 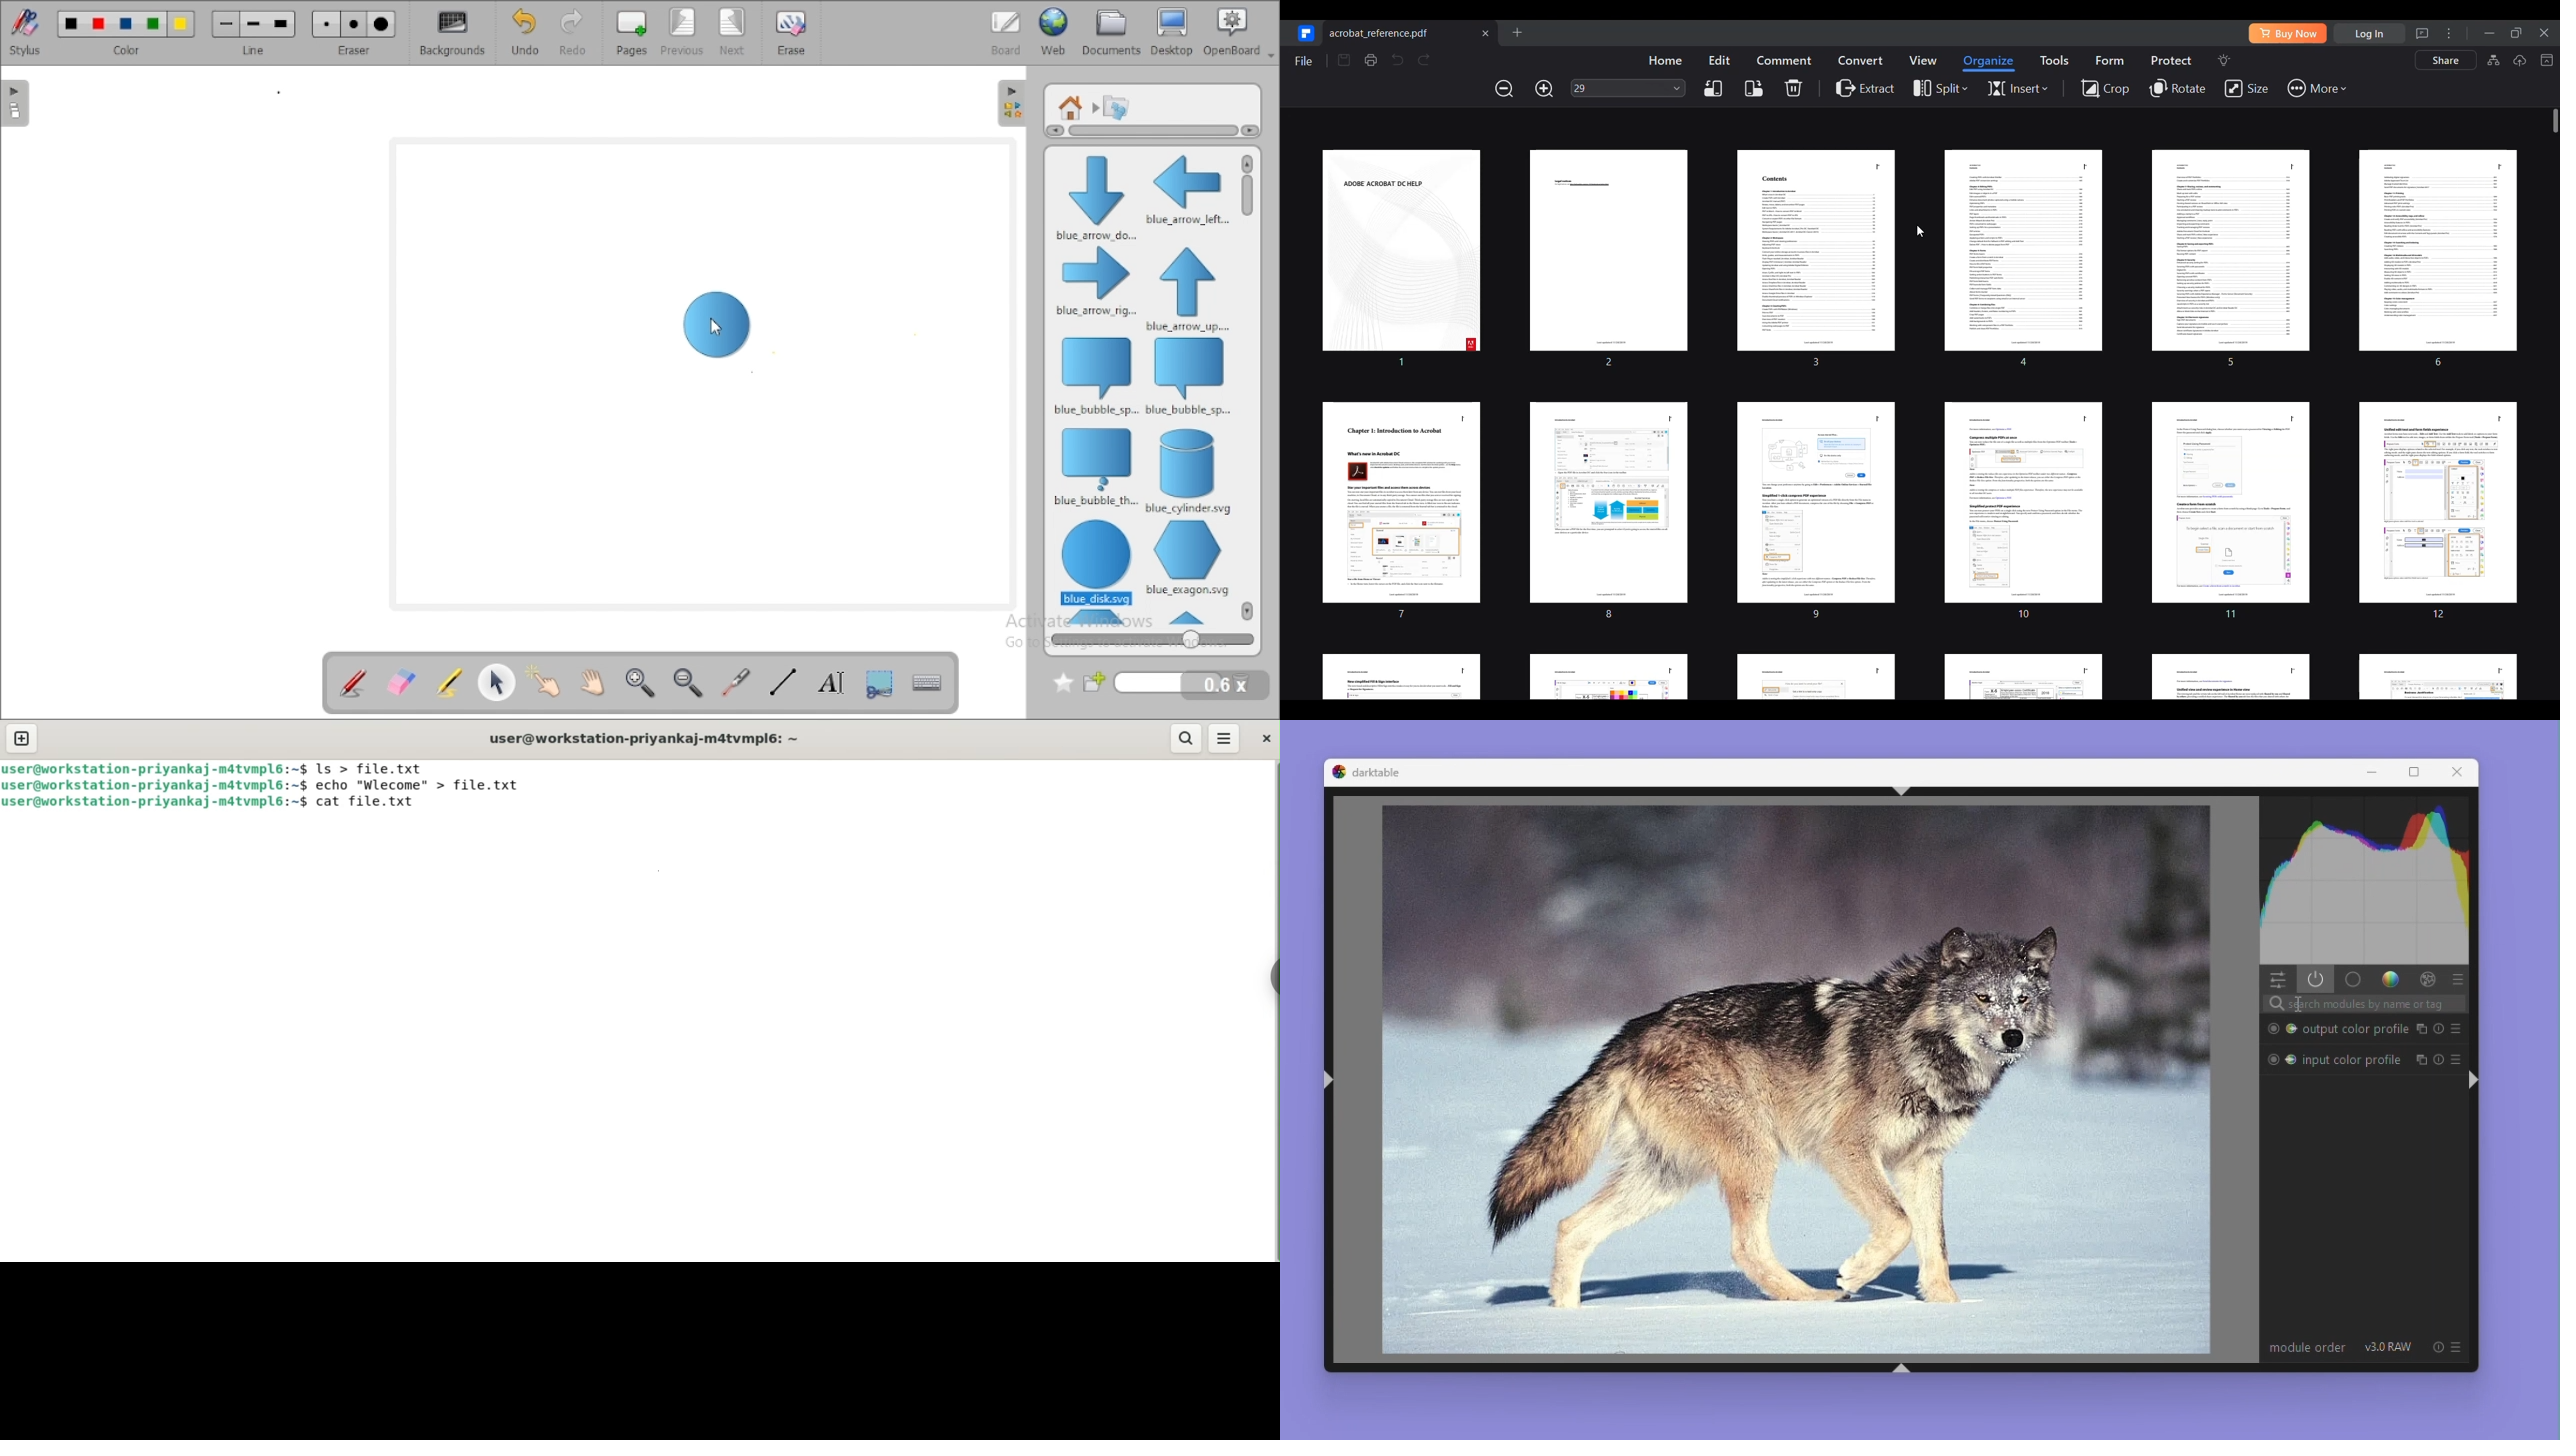 I want to click on select and modify objects, so click(x=498, y=681).